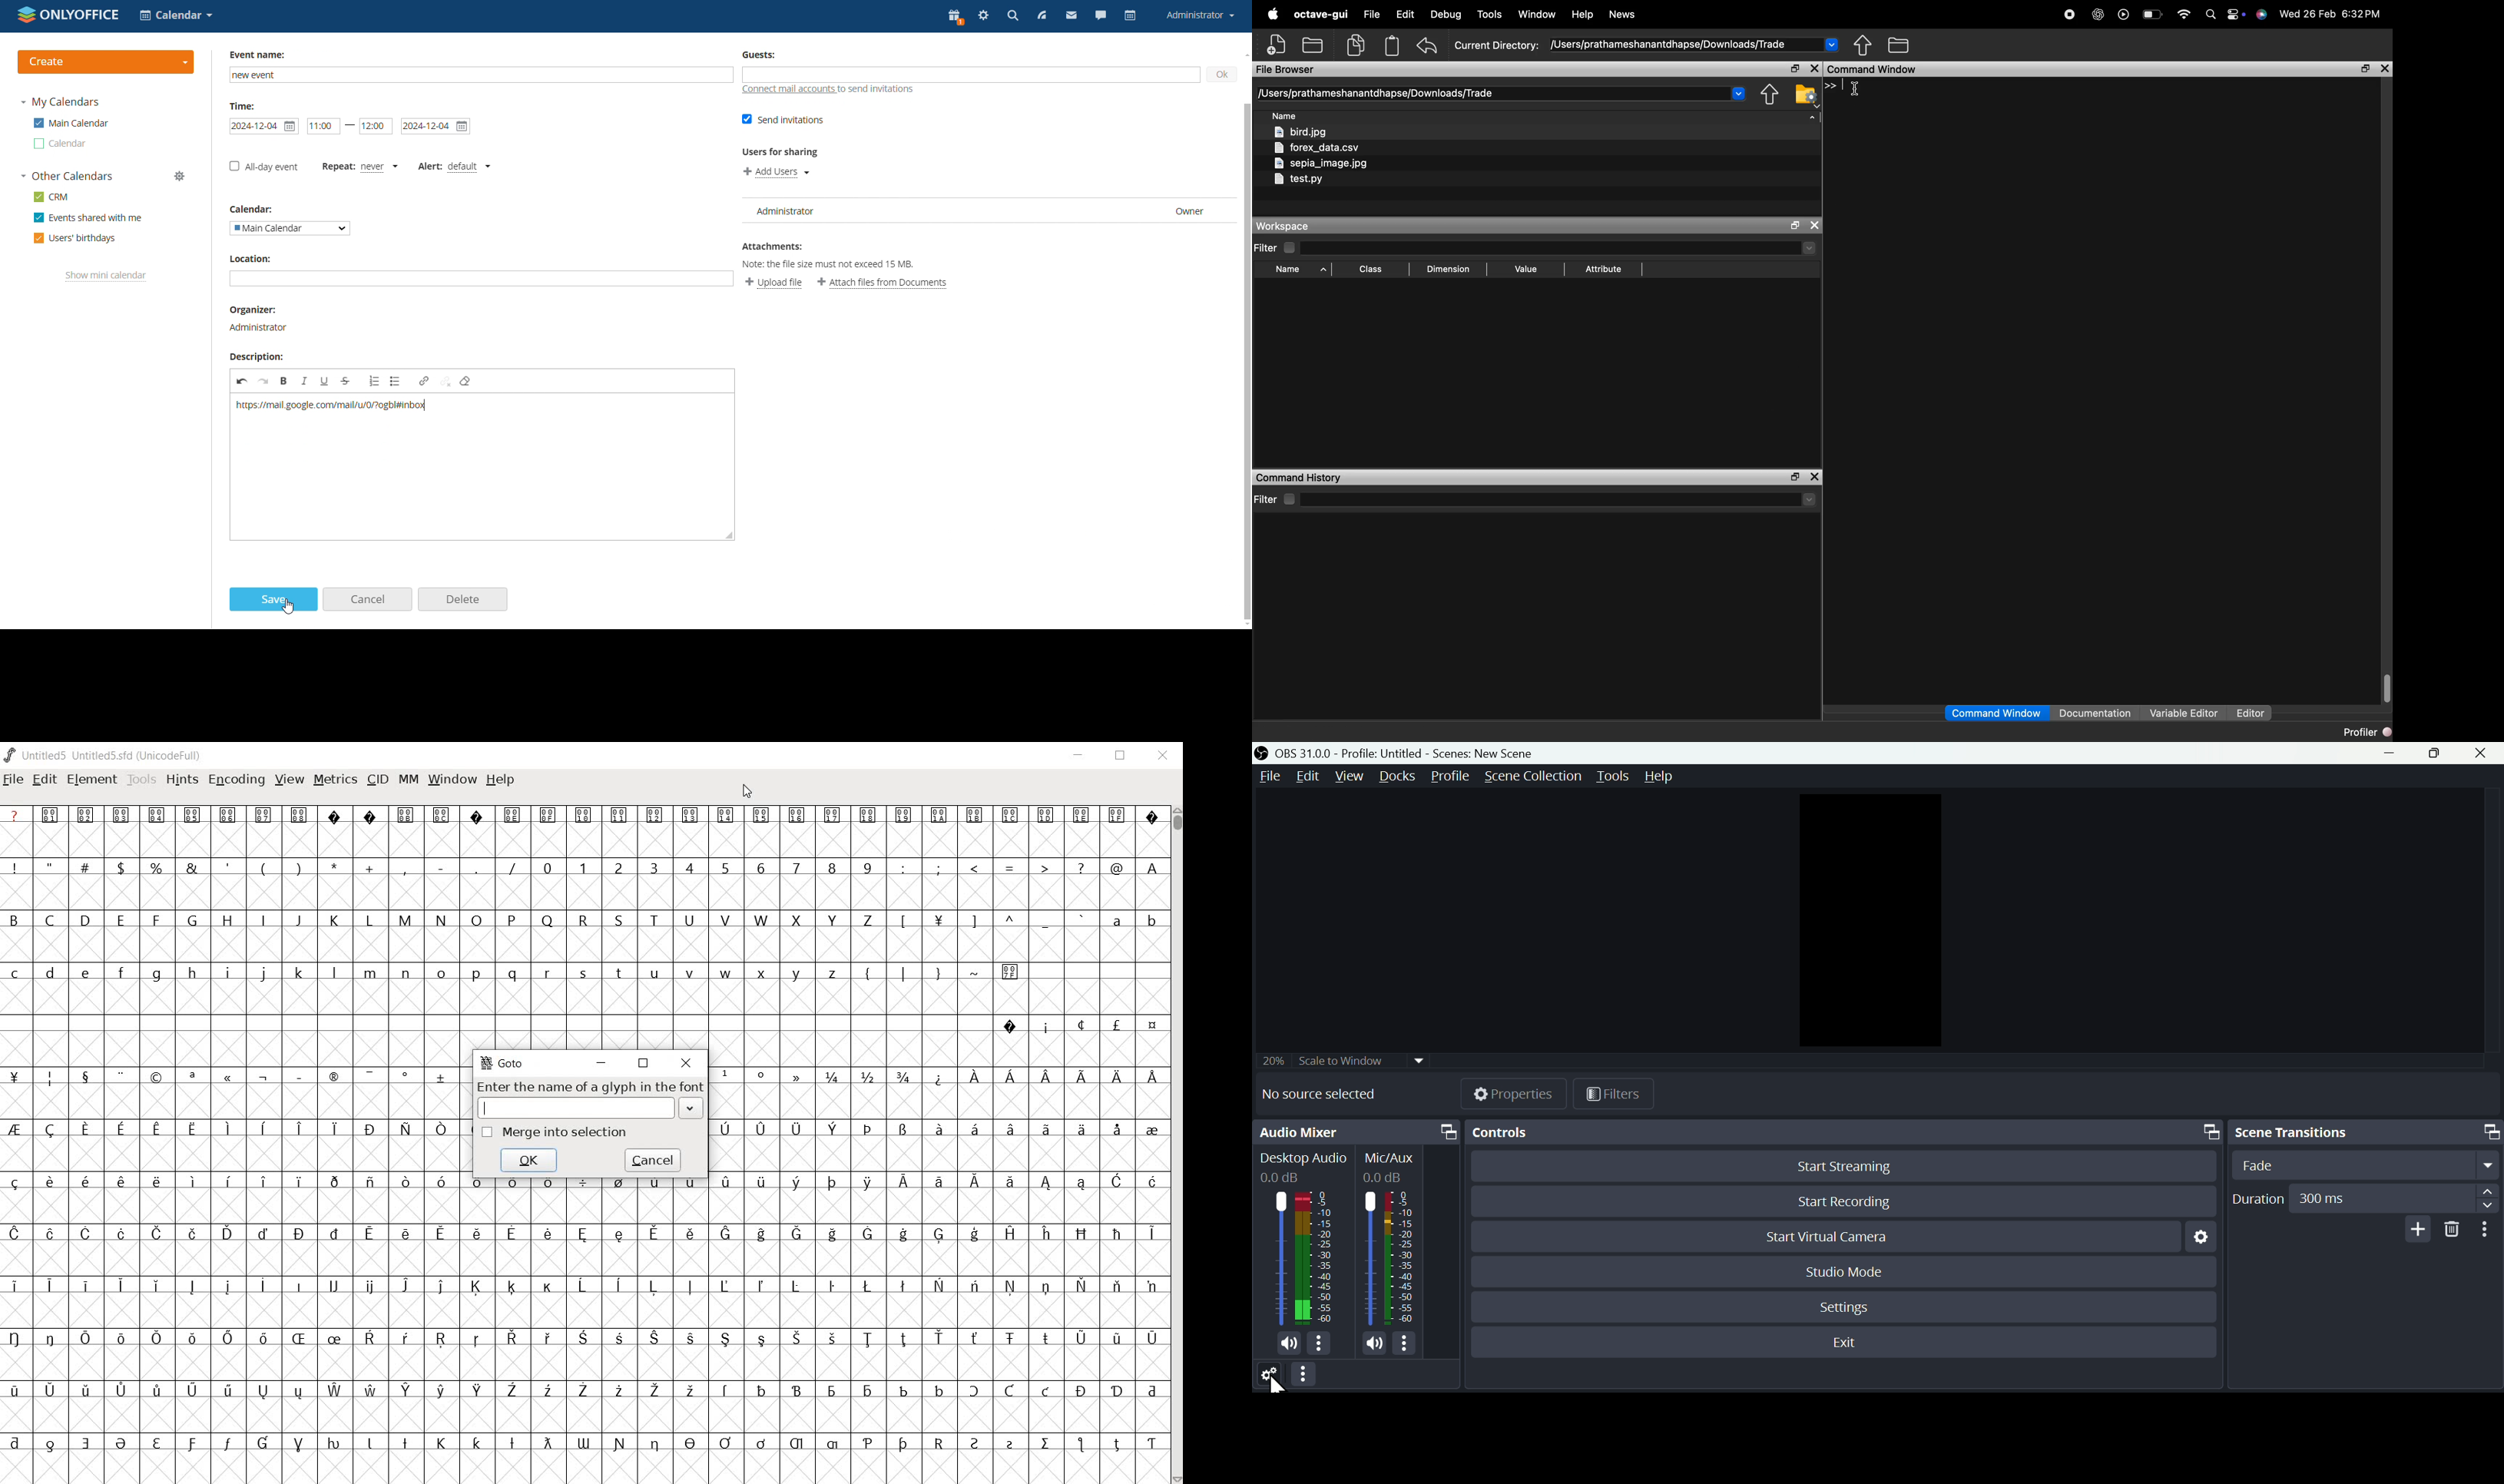 This screenshot has height=1484, width=2520. What do you see at coordinates (442, 1130) in the screenshot?
I see `Symbol` at bounding box center [442, 1130].